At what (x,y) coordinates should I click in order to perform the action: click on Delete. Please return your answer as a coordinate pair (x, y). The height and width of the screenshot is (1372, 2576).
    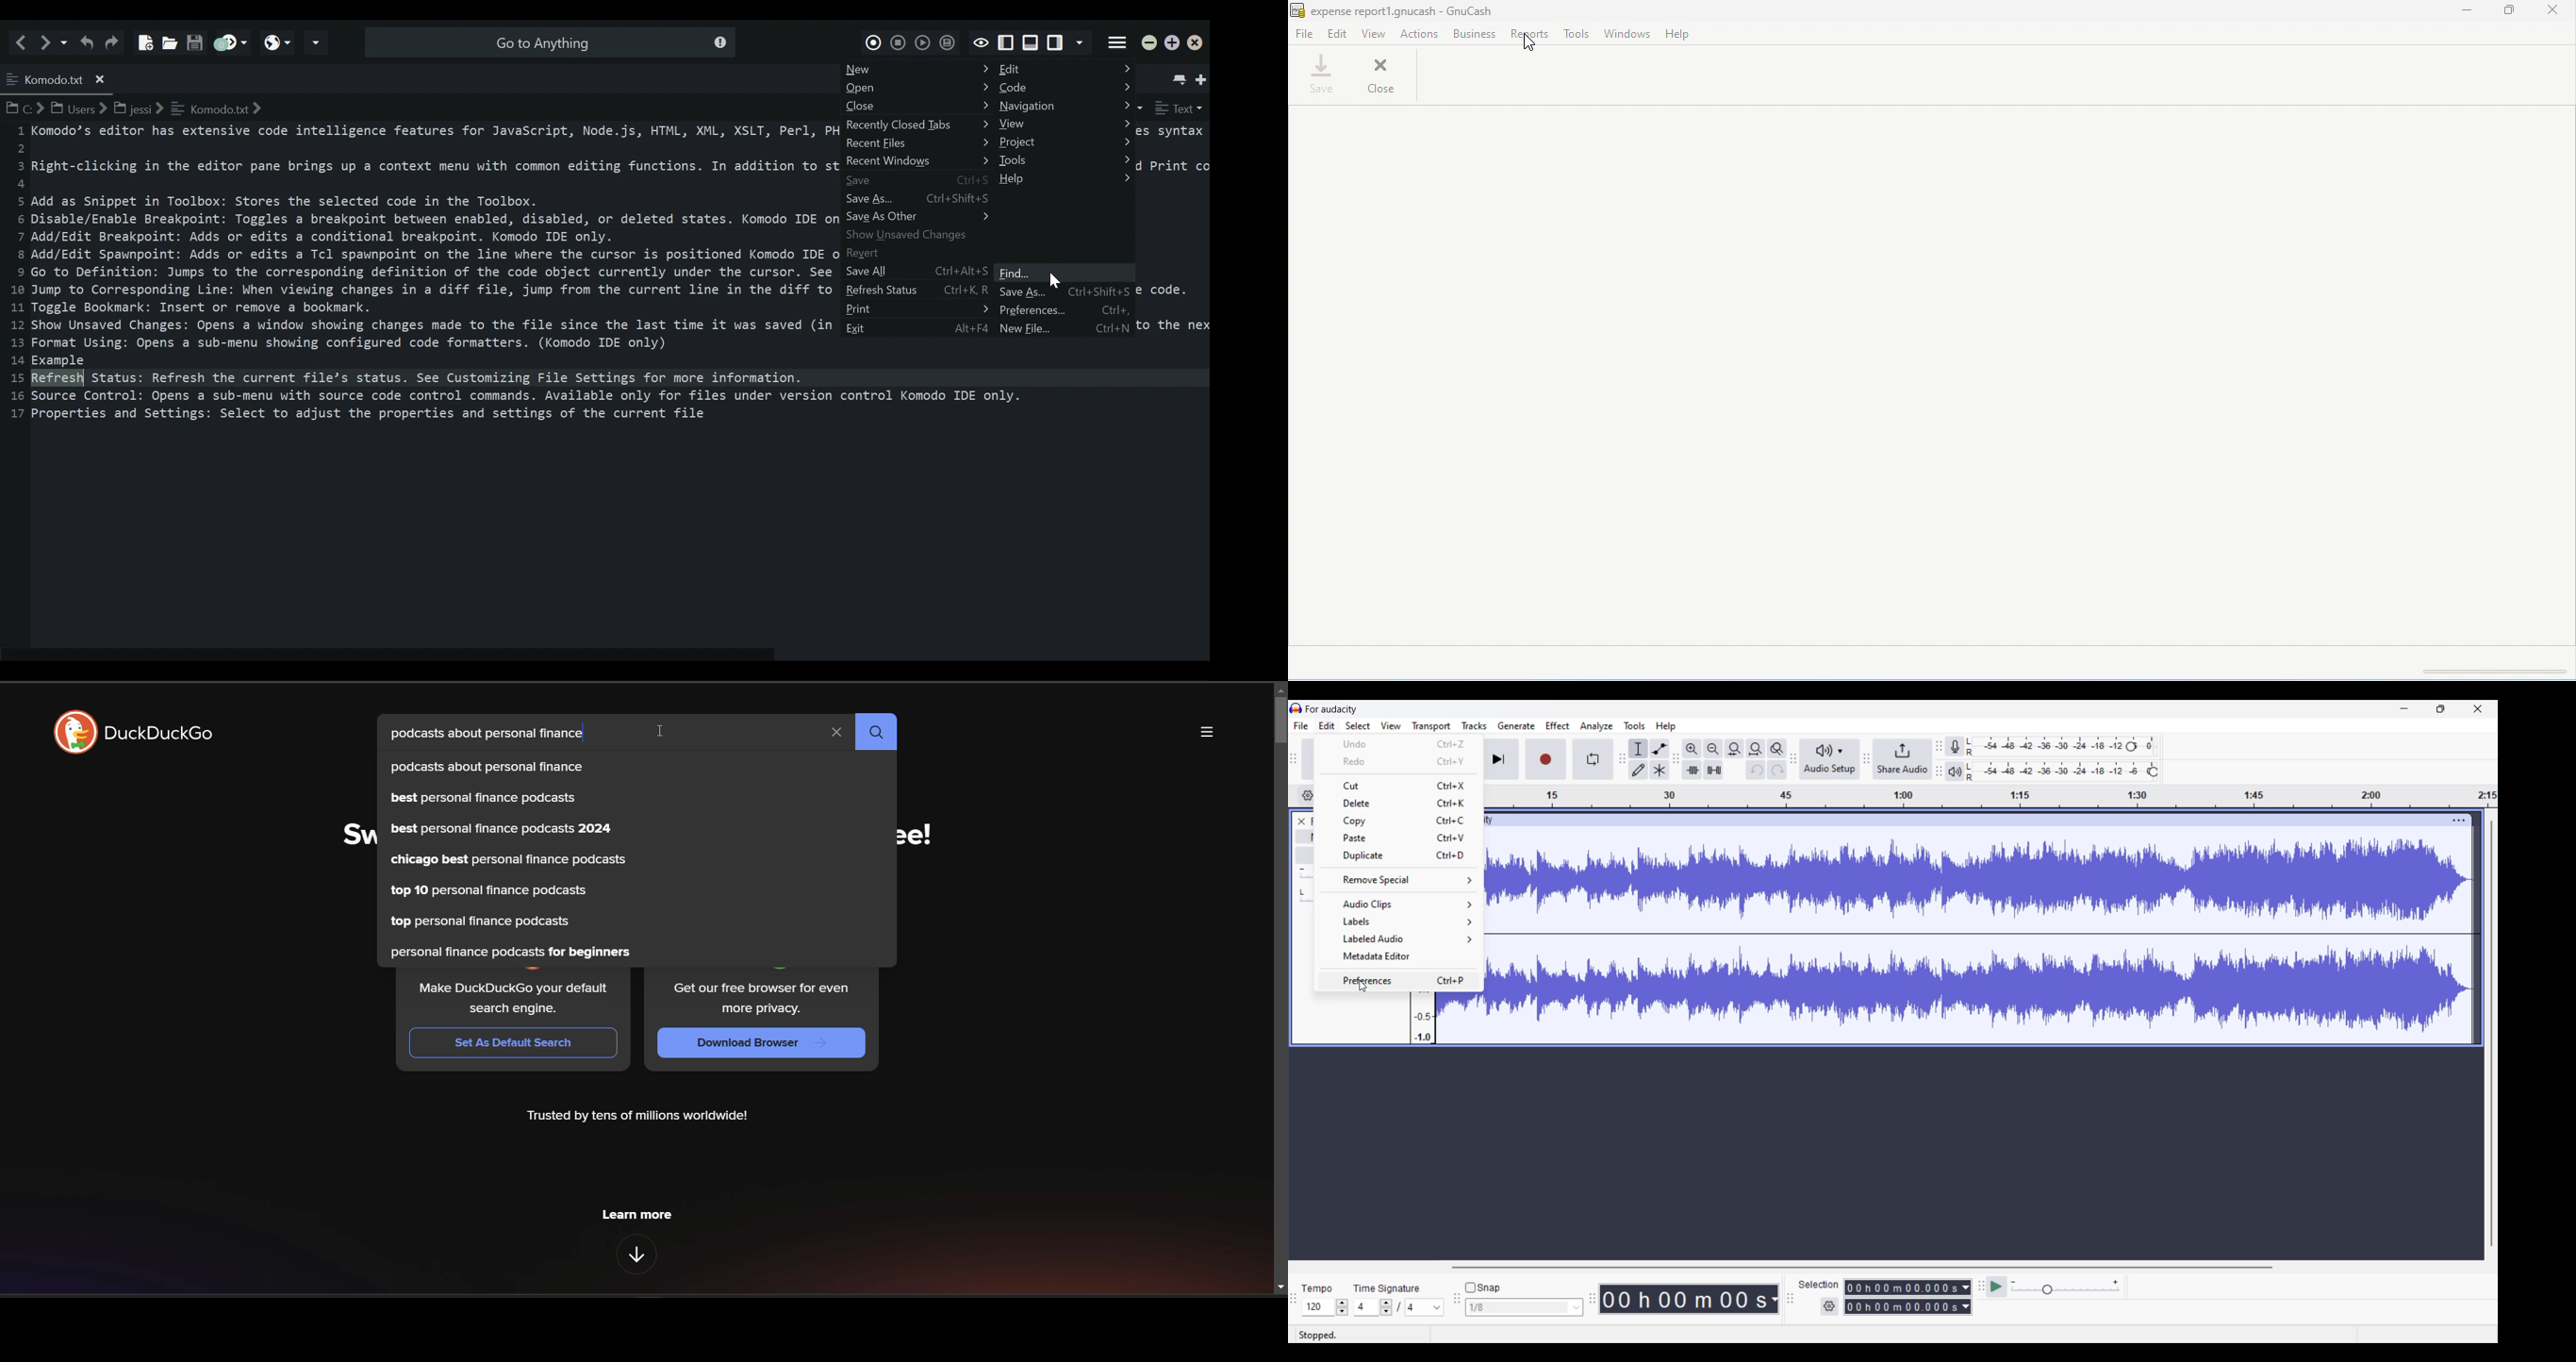
    Looking at the image, I should click on (1400, 803).